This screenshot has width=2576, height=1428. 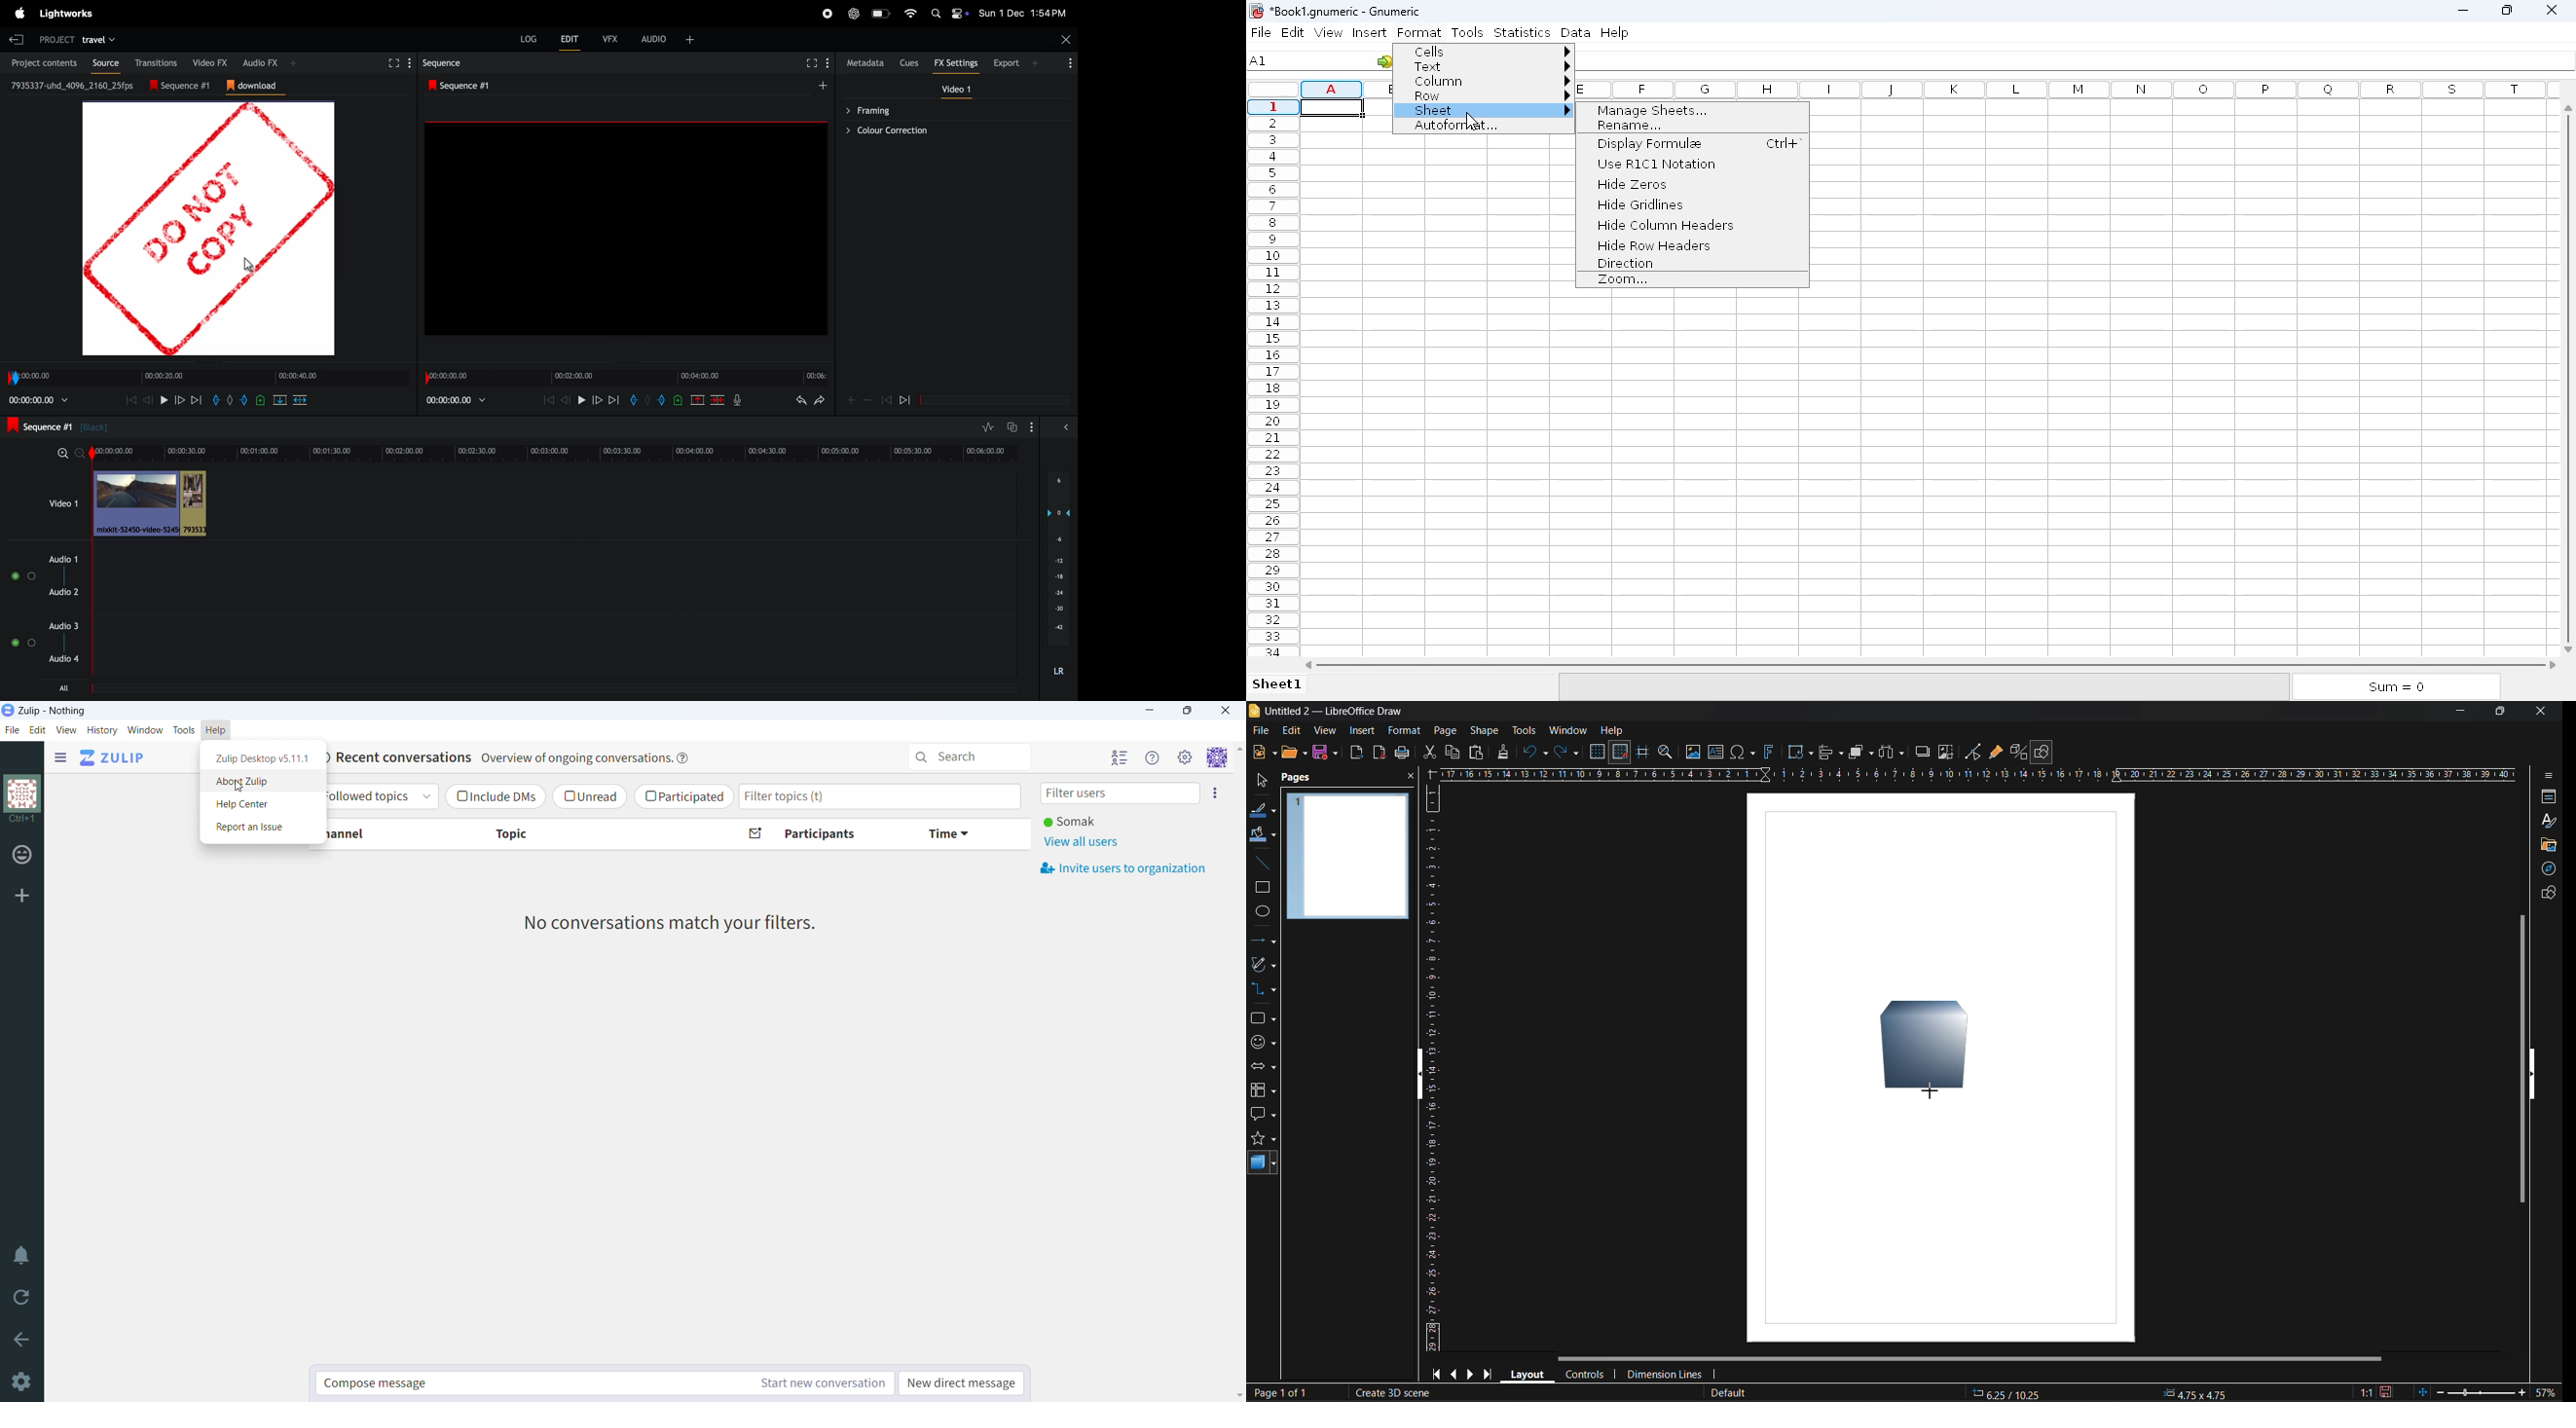 What do you see at coordinates (1263, 990) in the screenshot?
I see `connectors` at bounding box center [1263, 990].